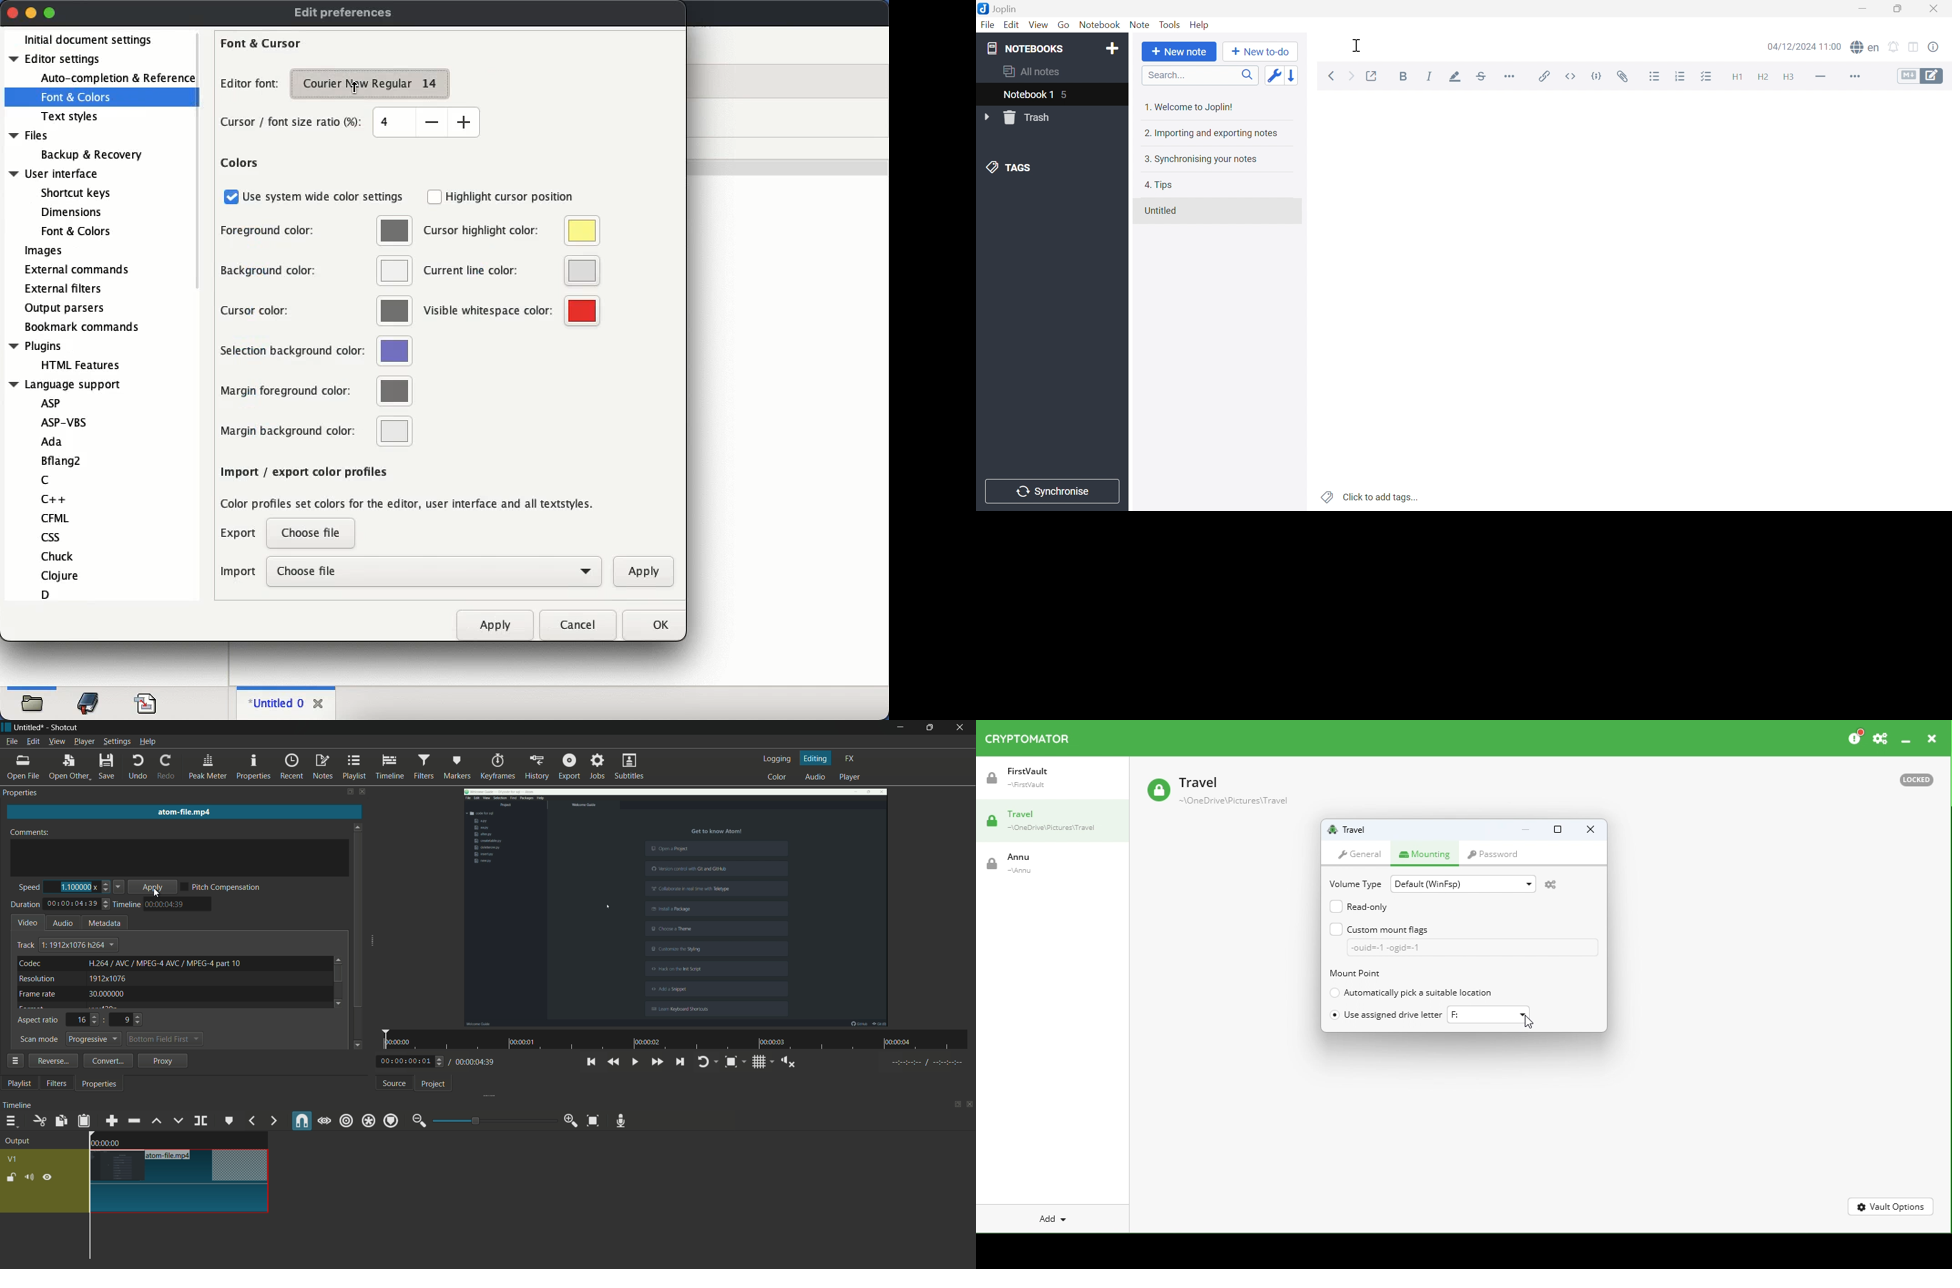 The height and width of the screenshot is (1288, 1960). Describe the element at coordinates (1866, 48) in the screenshot. I see `Spell check` at that location.